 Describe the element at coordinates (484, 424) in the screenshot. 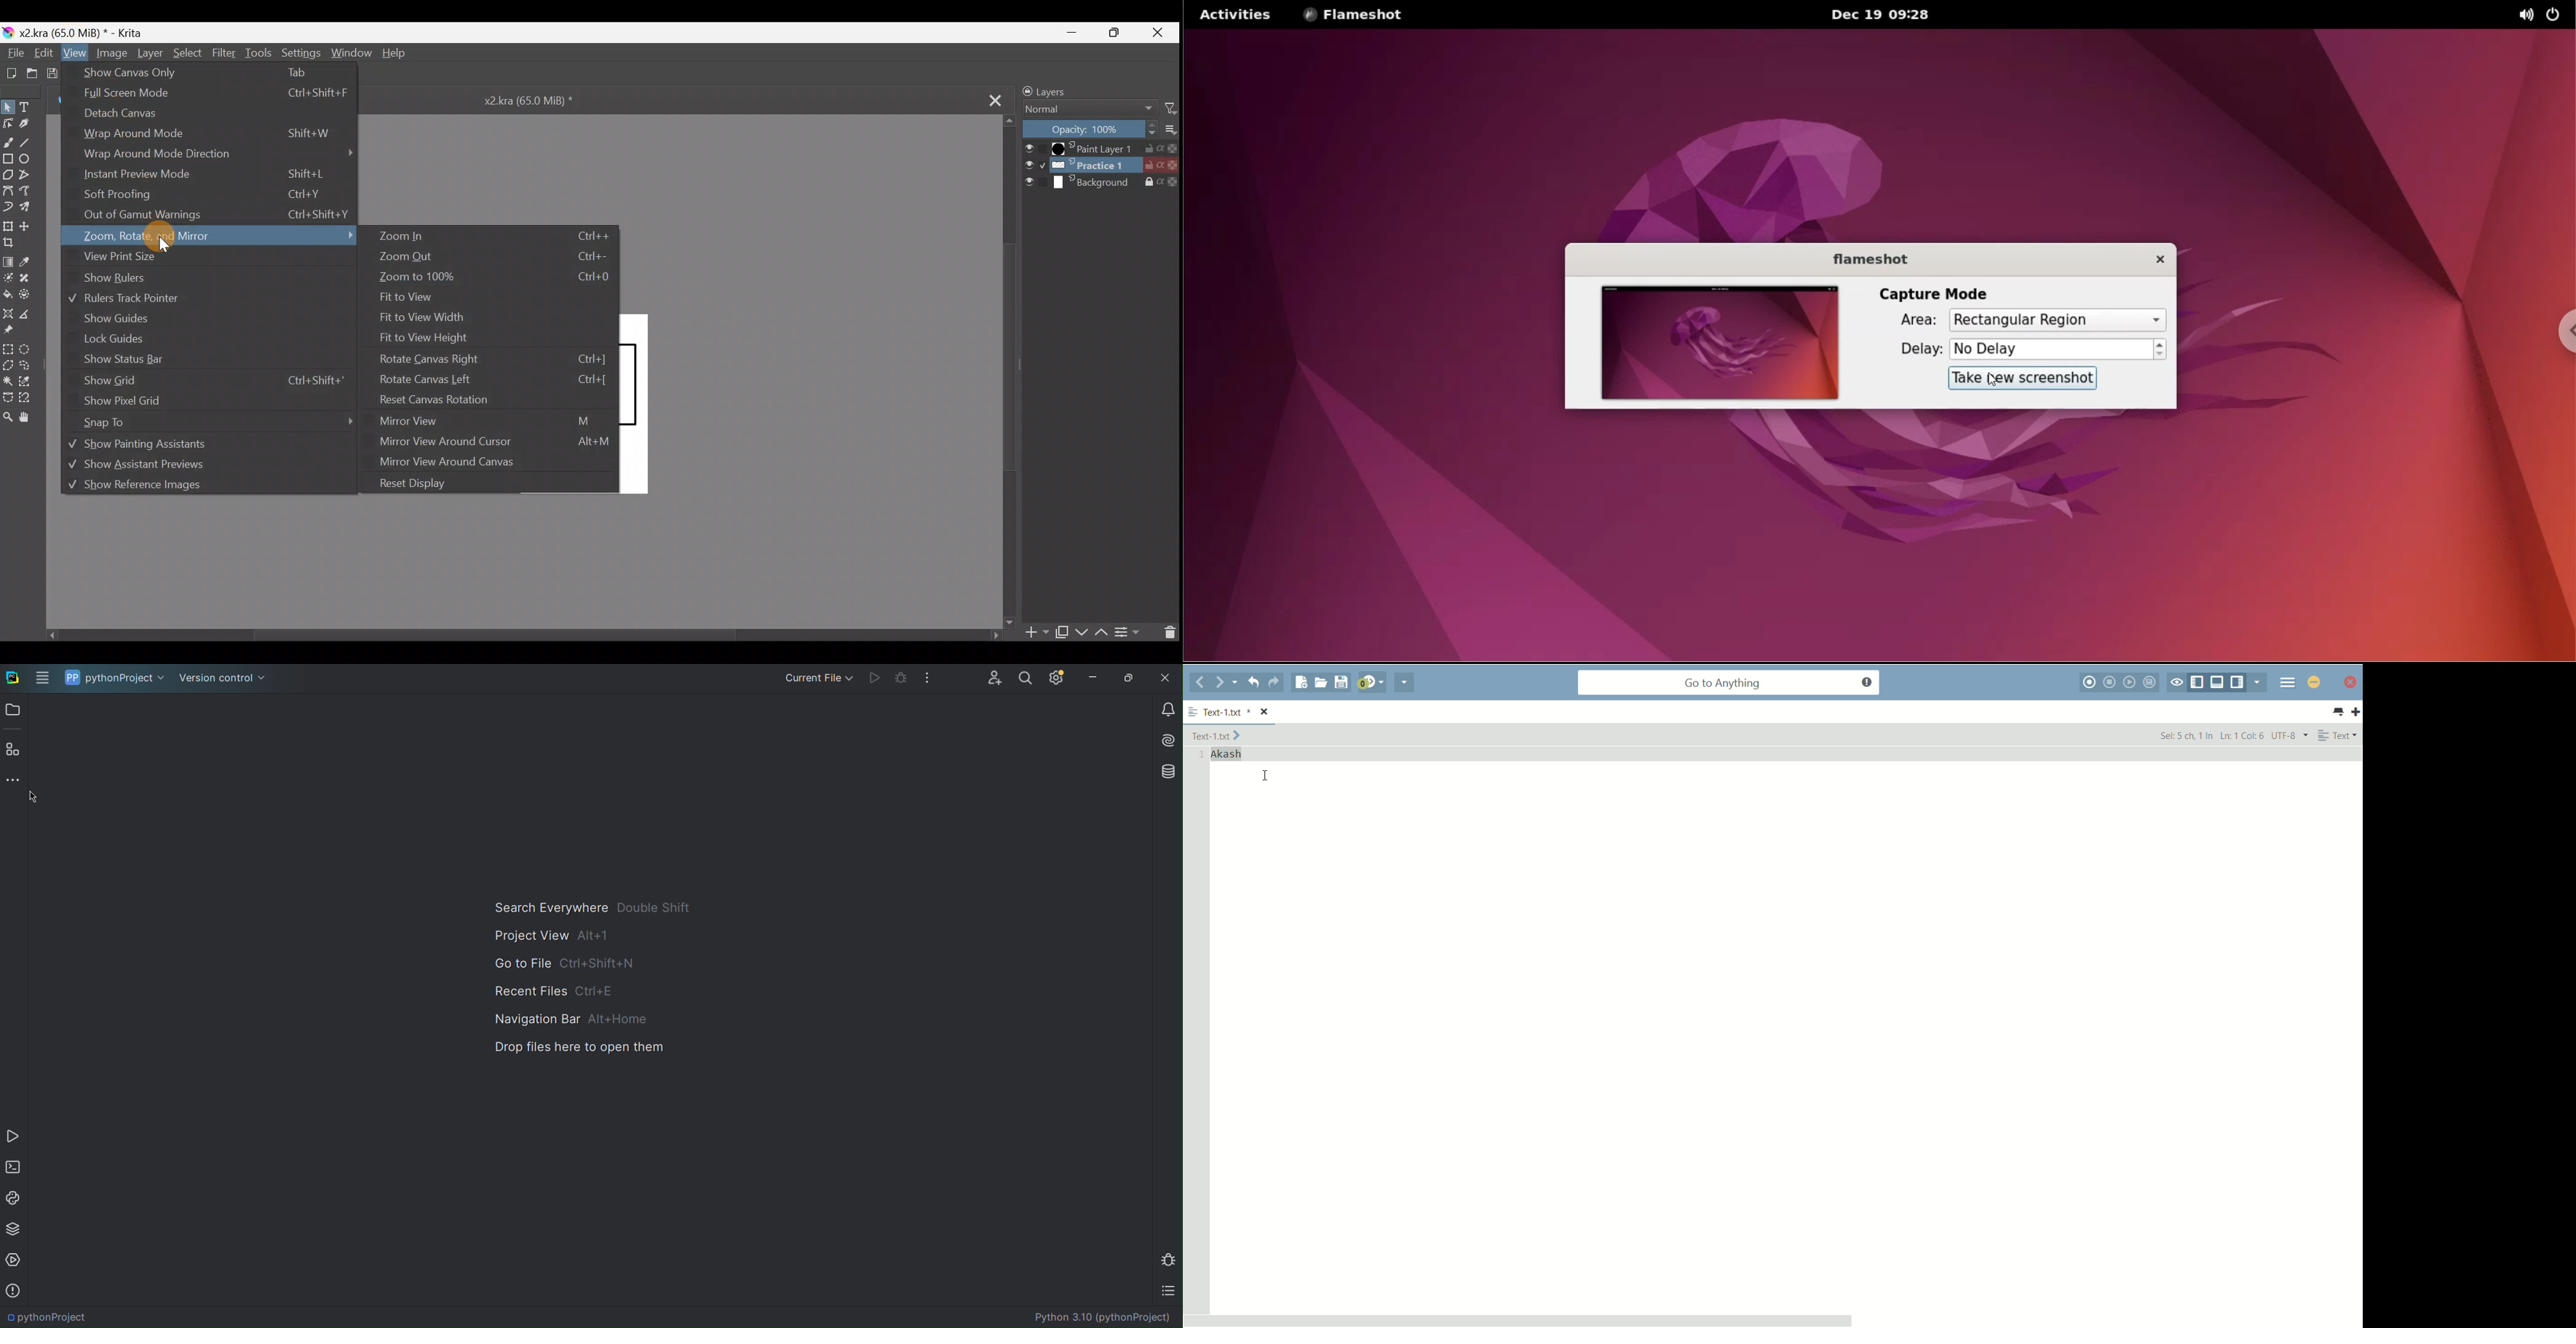

I see `Mirror view  M` at that location.